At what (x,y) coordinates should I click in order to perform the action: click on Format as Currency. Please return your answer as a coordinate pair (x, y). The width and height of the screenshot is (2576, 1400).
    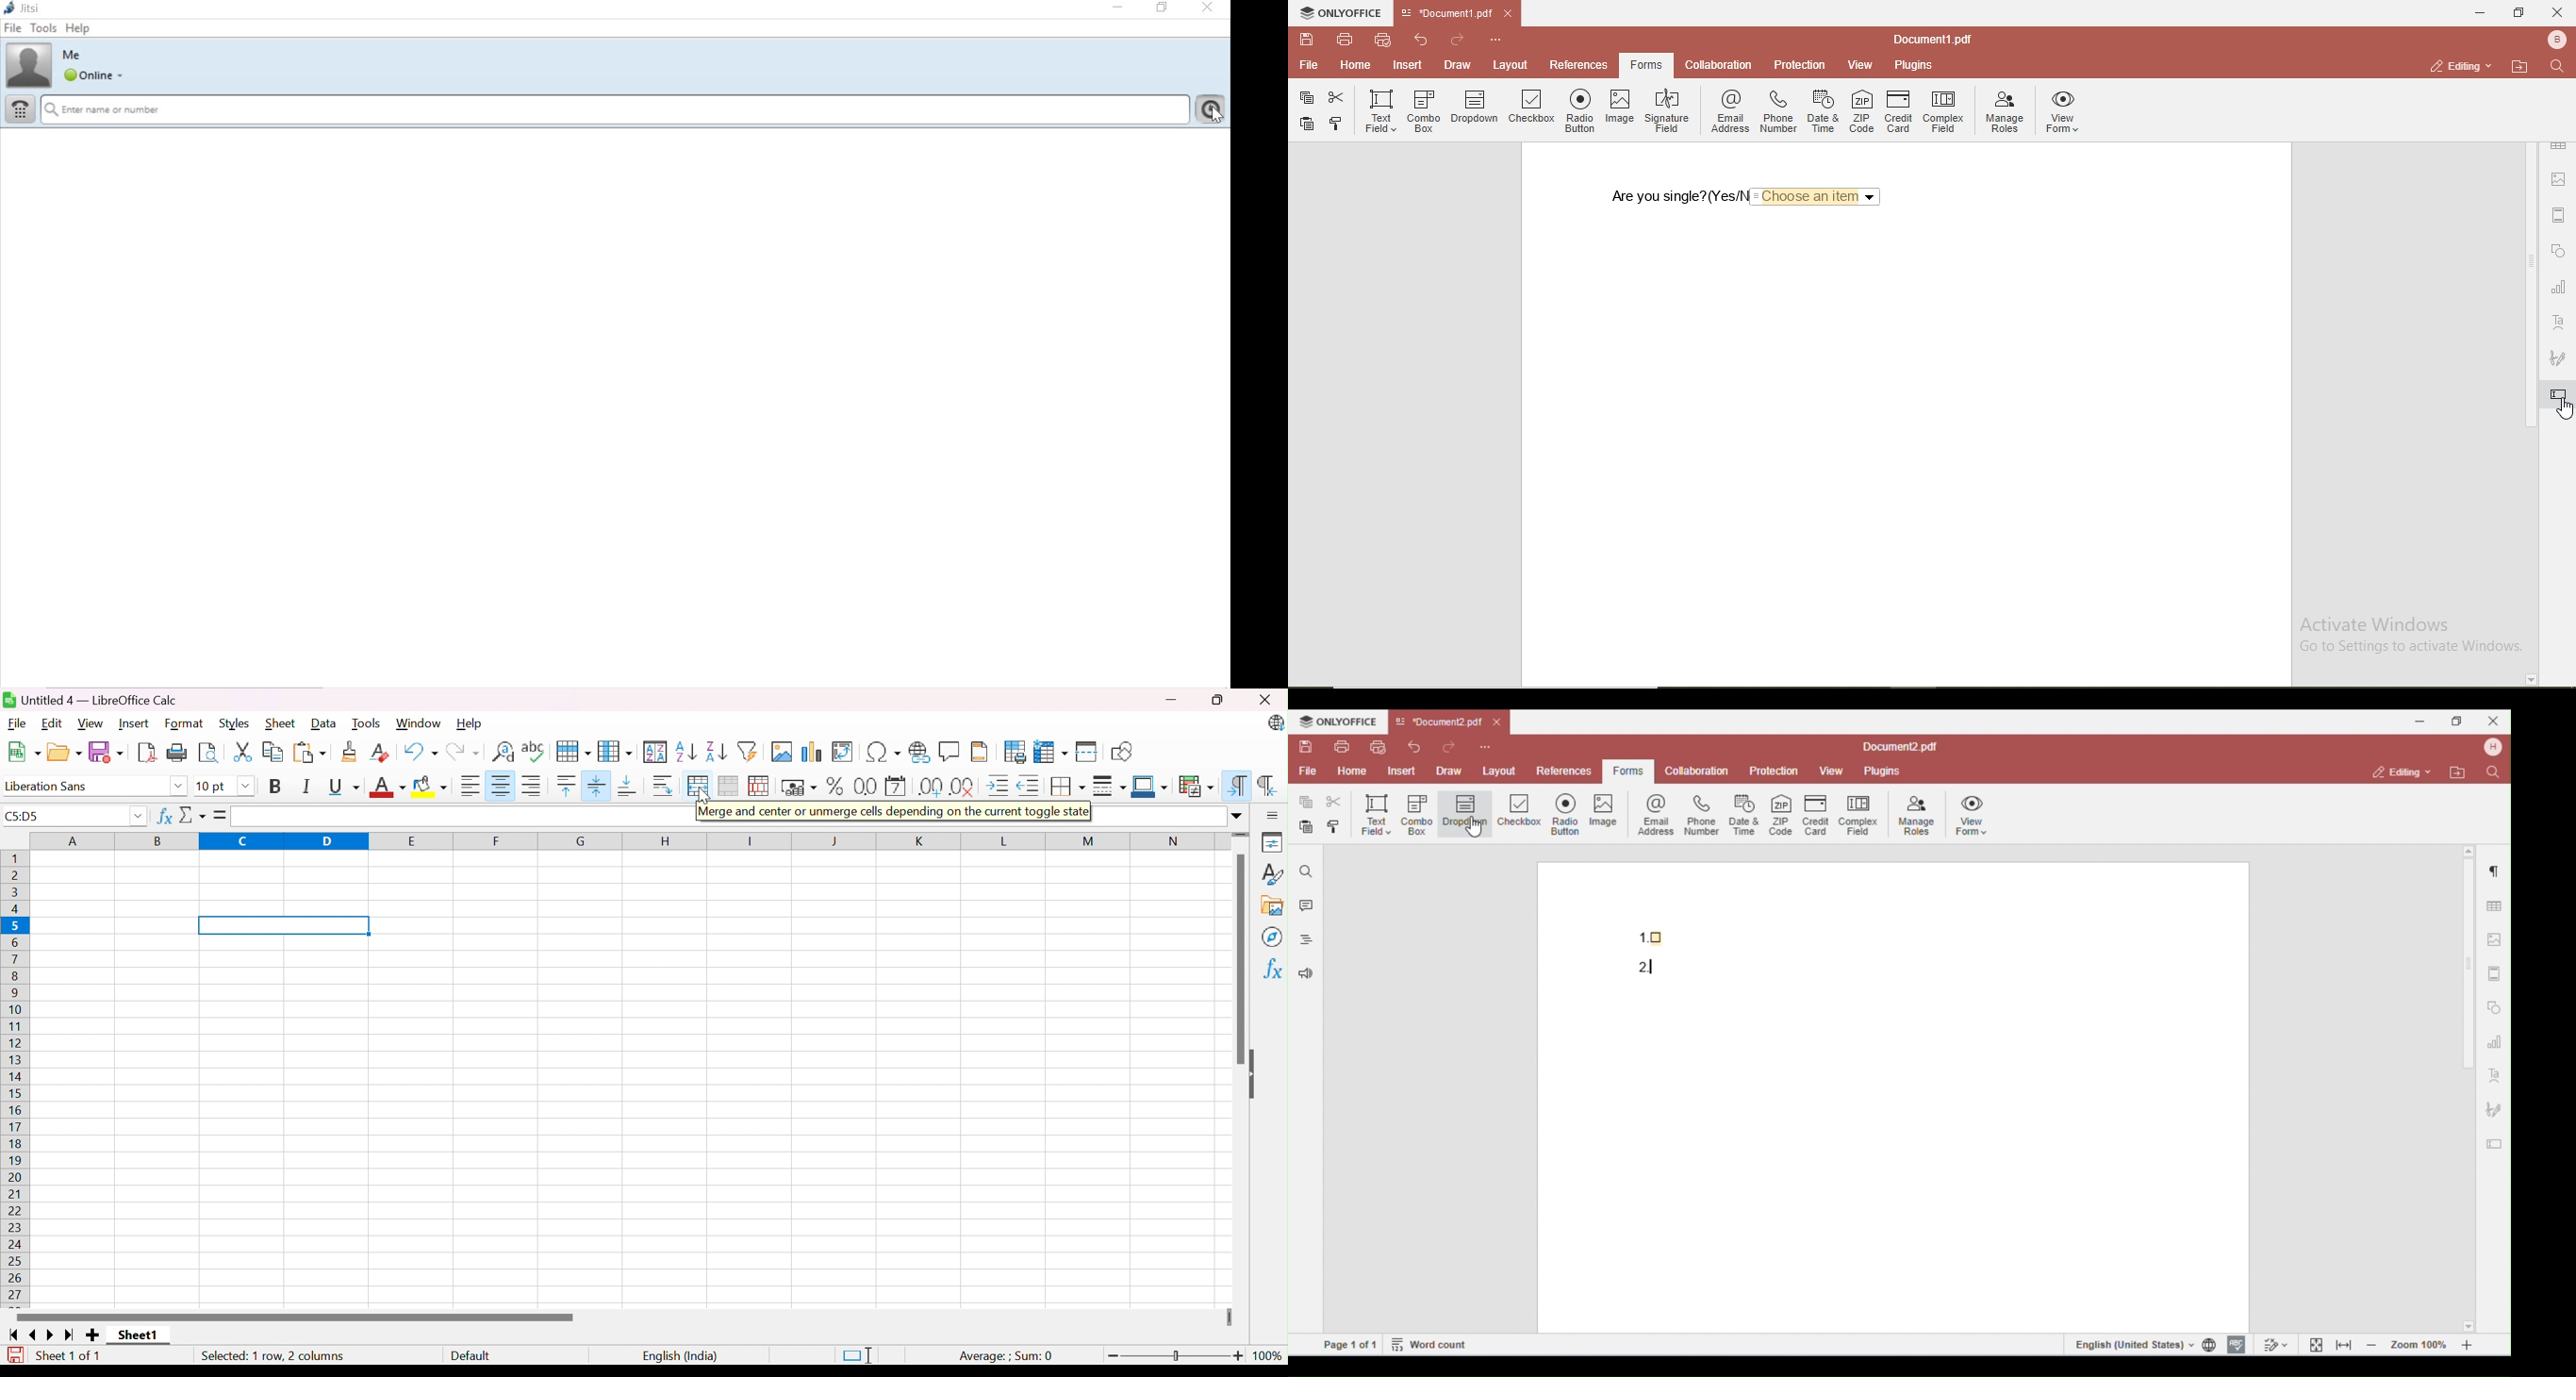
    Looking at the image, I should click on (798, 788).